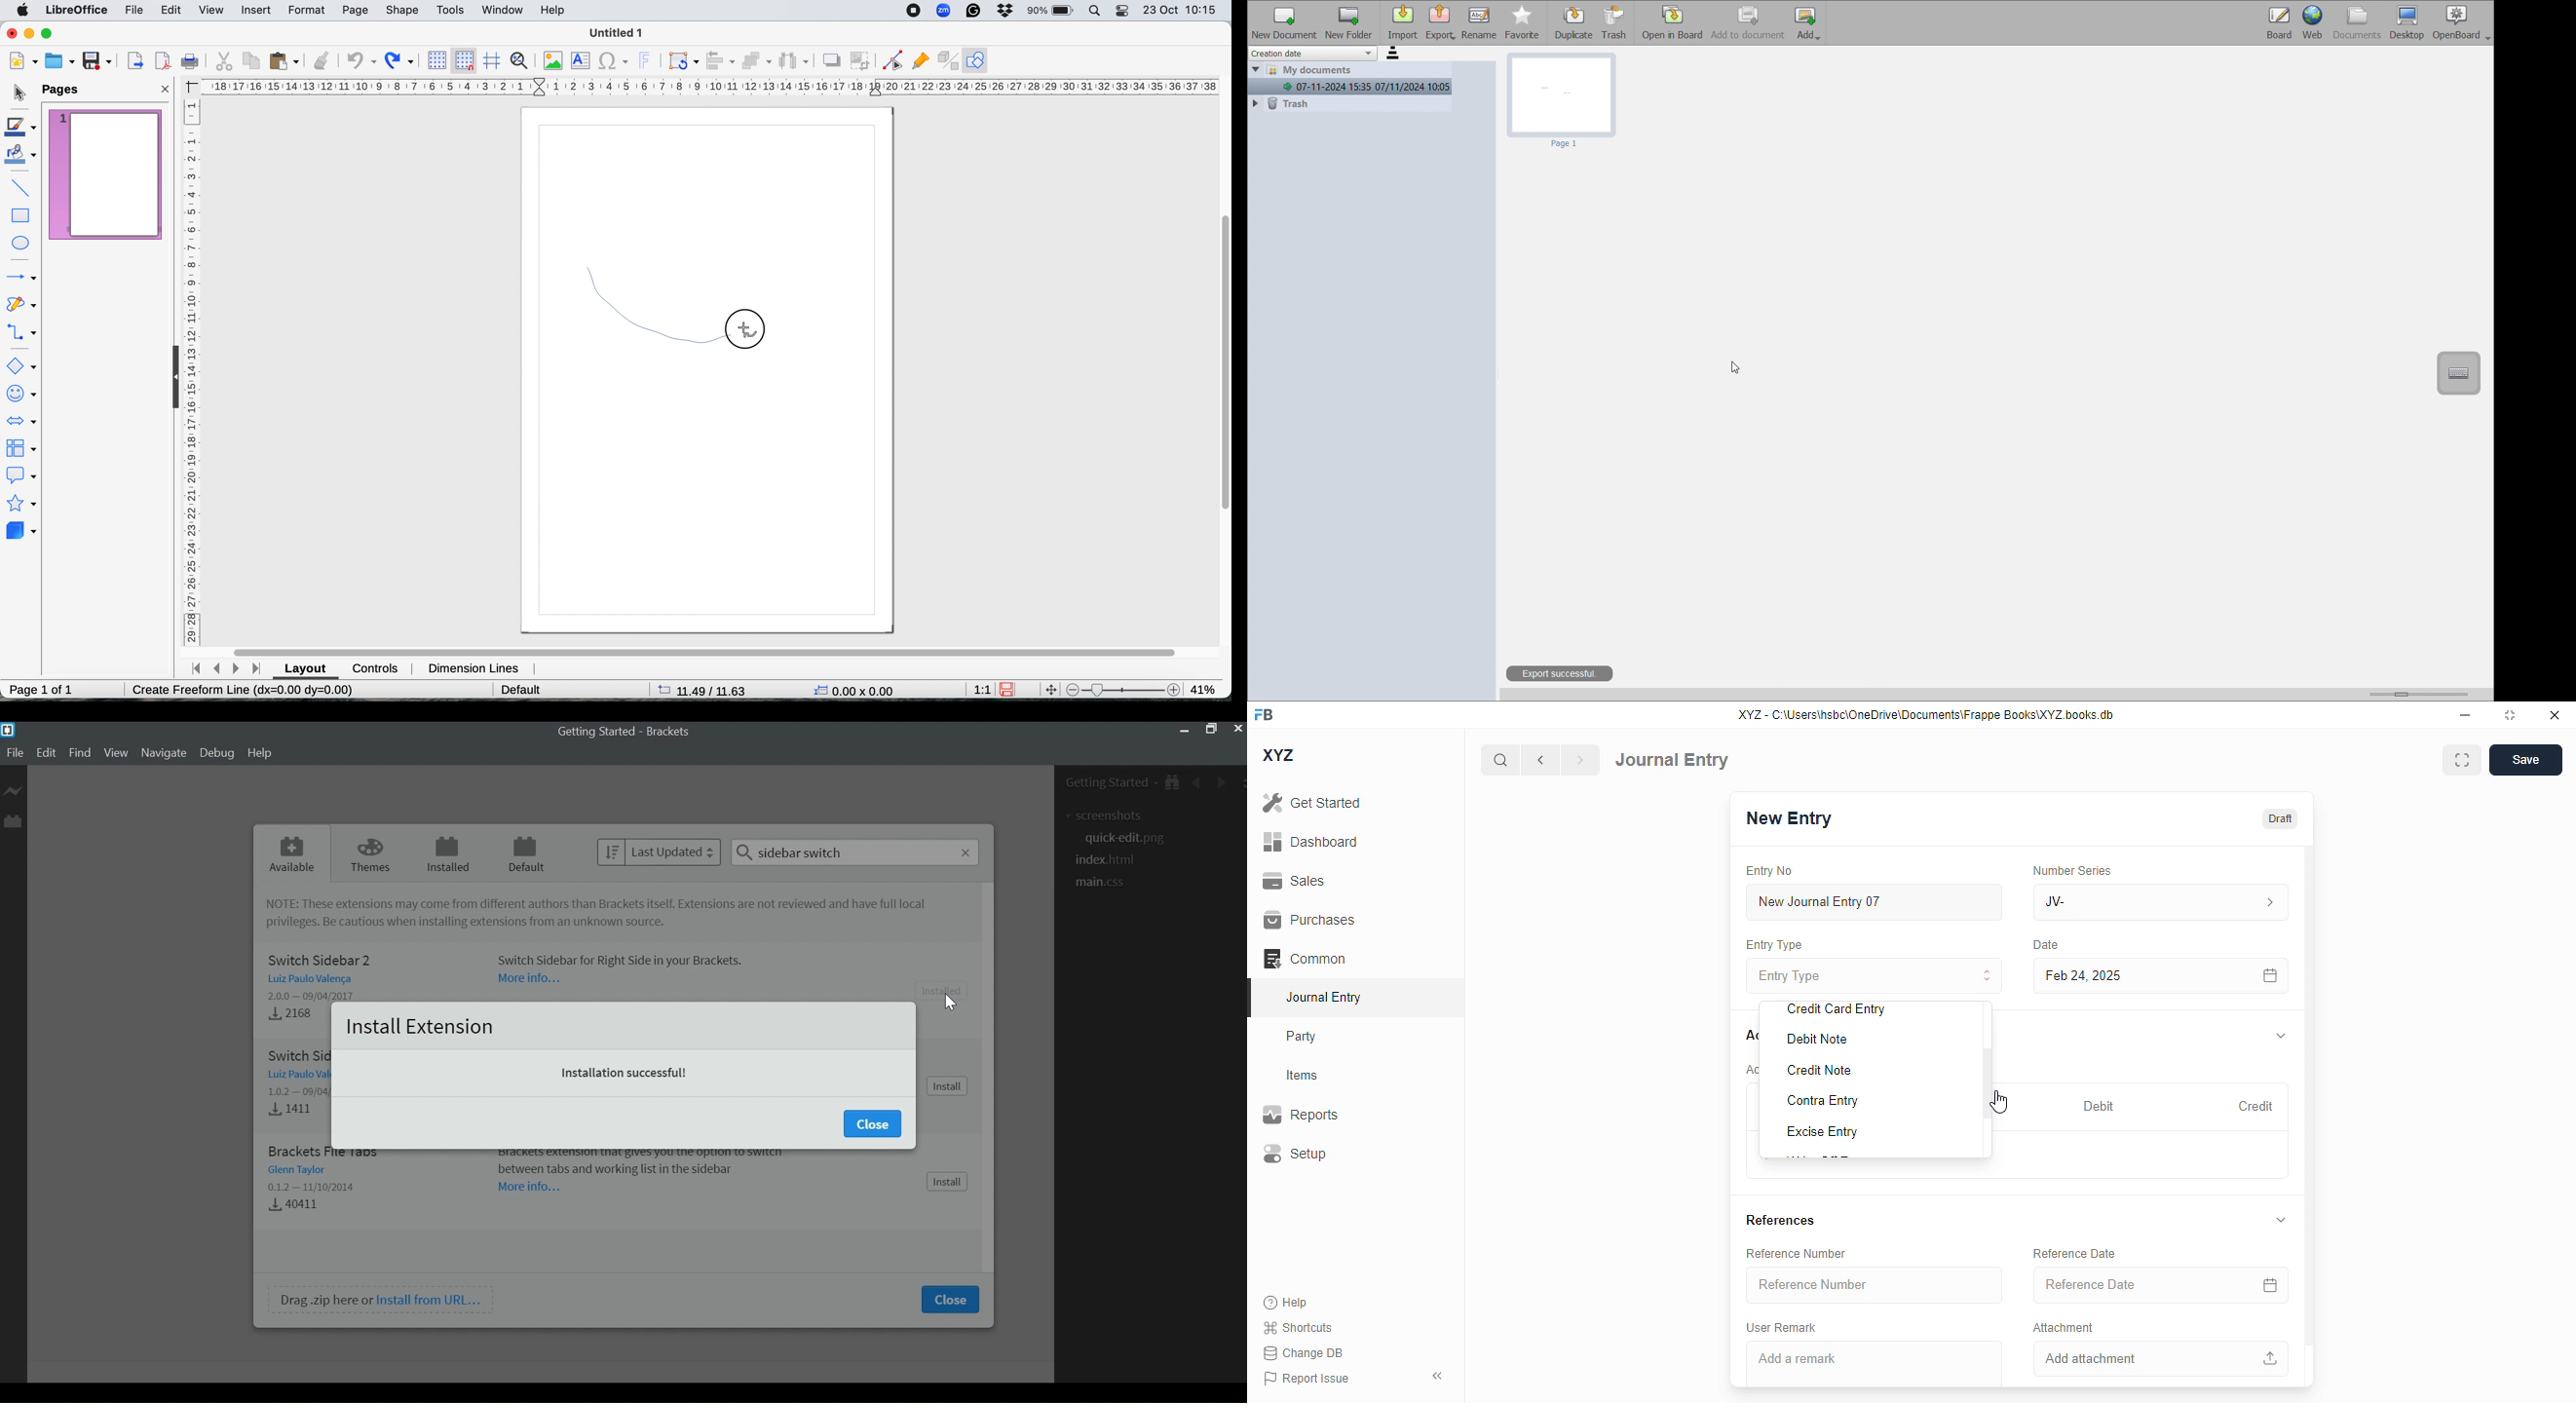  What do you see at coordinates (1277, 755) in the screenshot?
I see `XYZ` at bounding box center [1277, 755].